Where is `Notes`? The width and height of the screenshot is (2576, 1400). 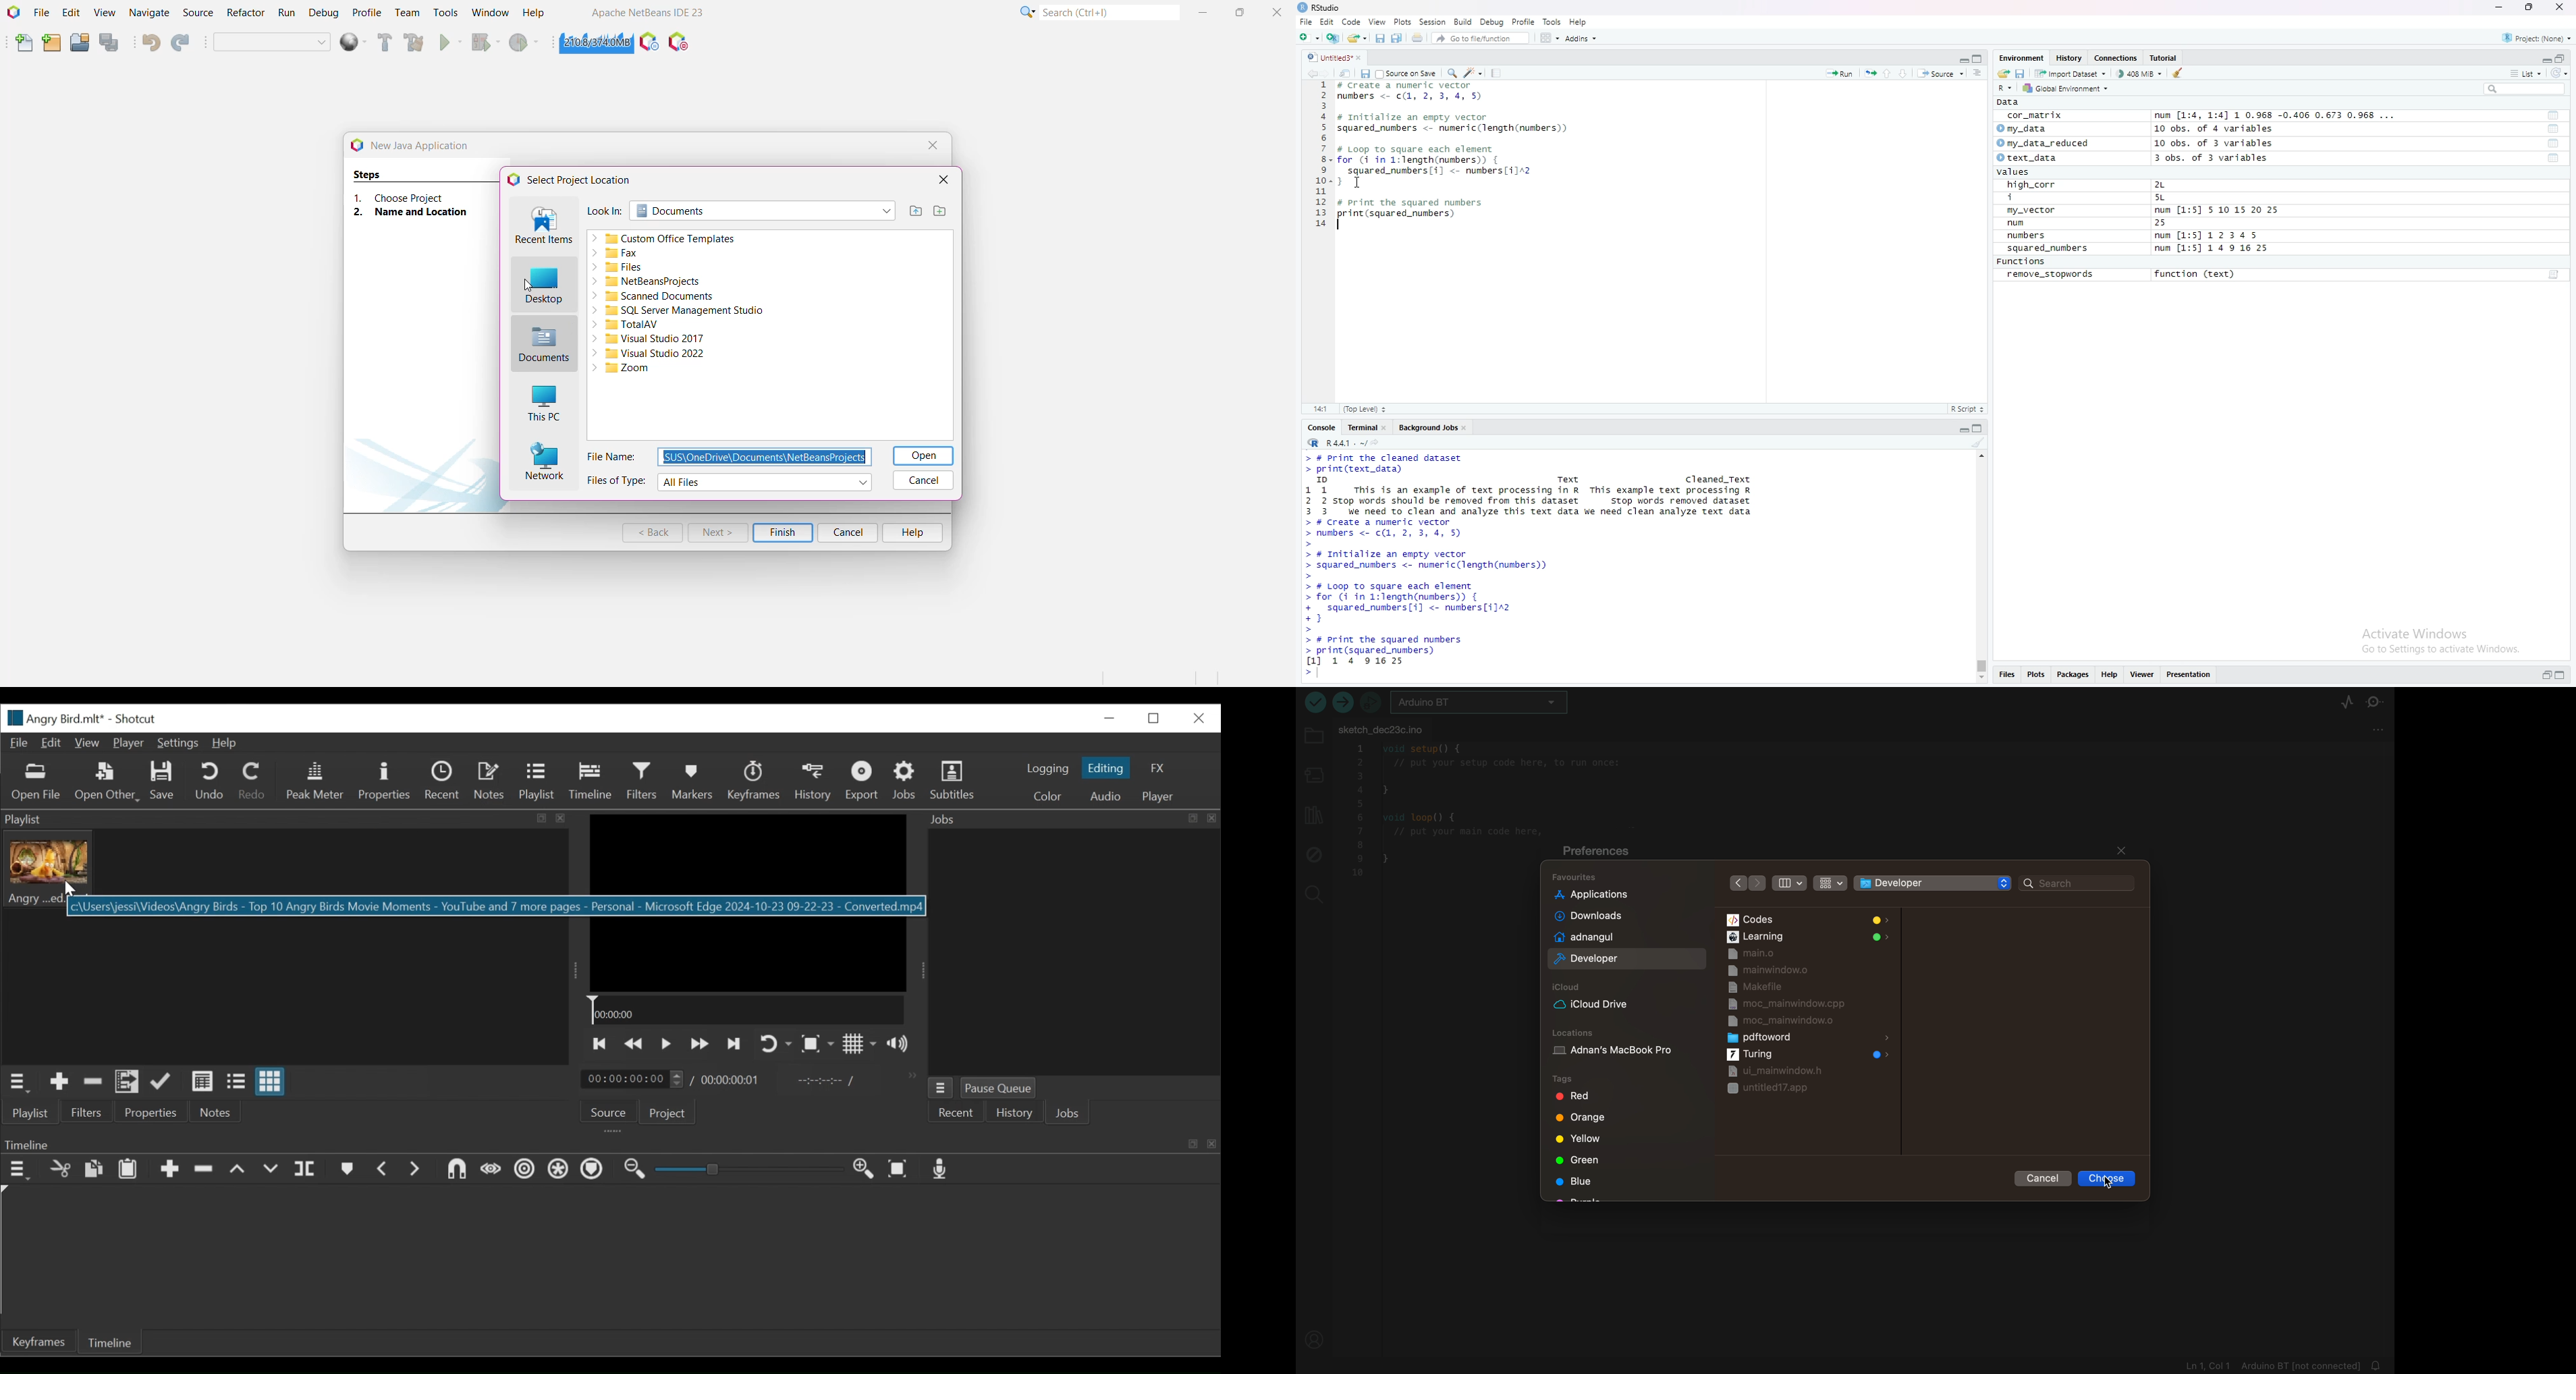 Notes is located at coordinates (216, 1112).